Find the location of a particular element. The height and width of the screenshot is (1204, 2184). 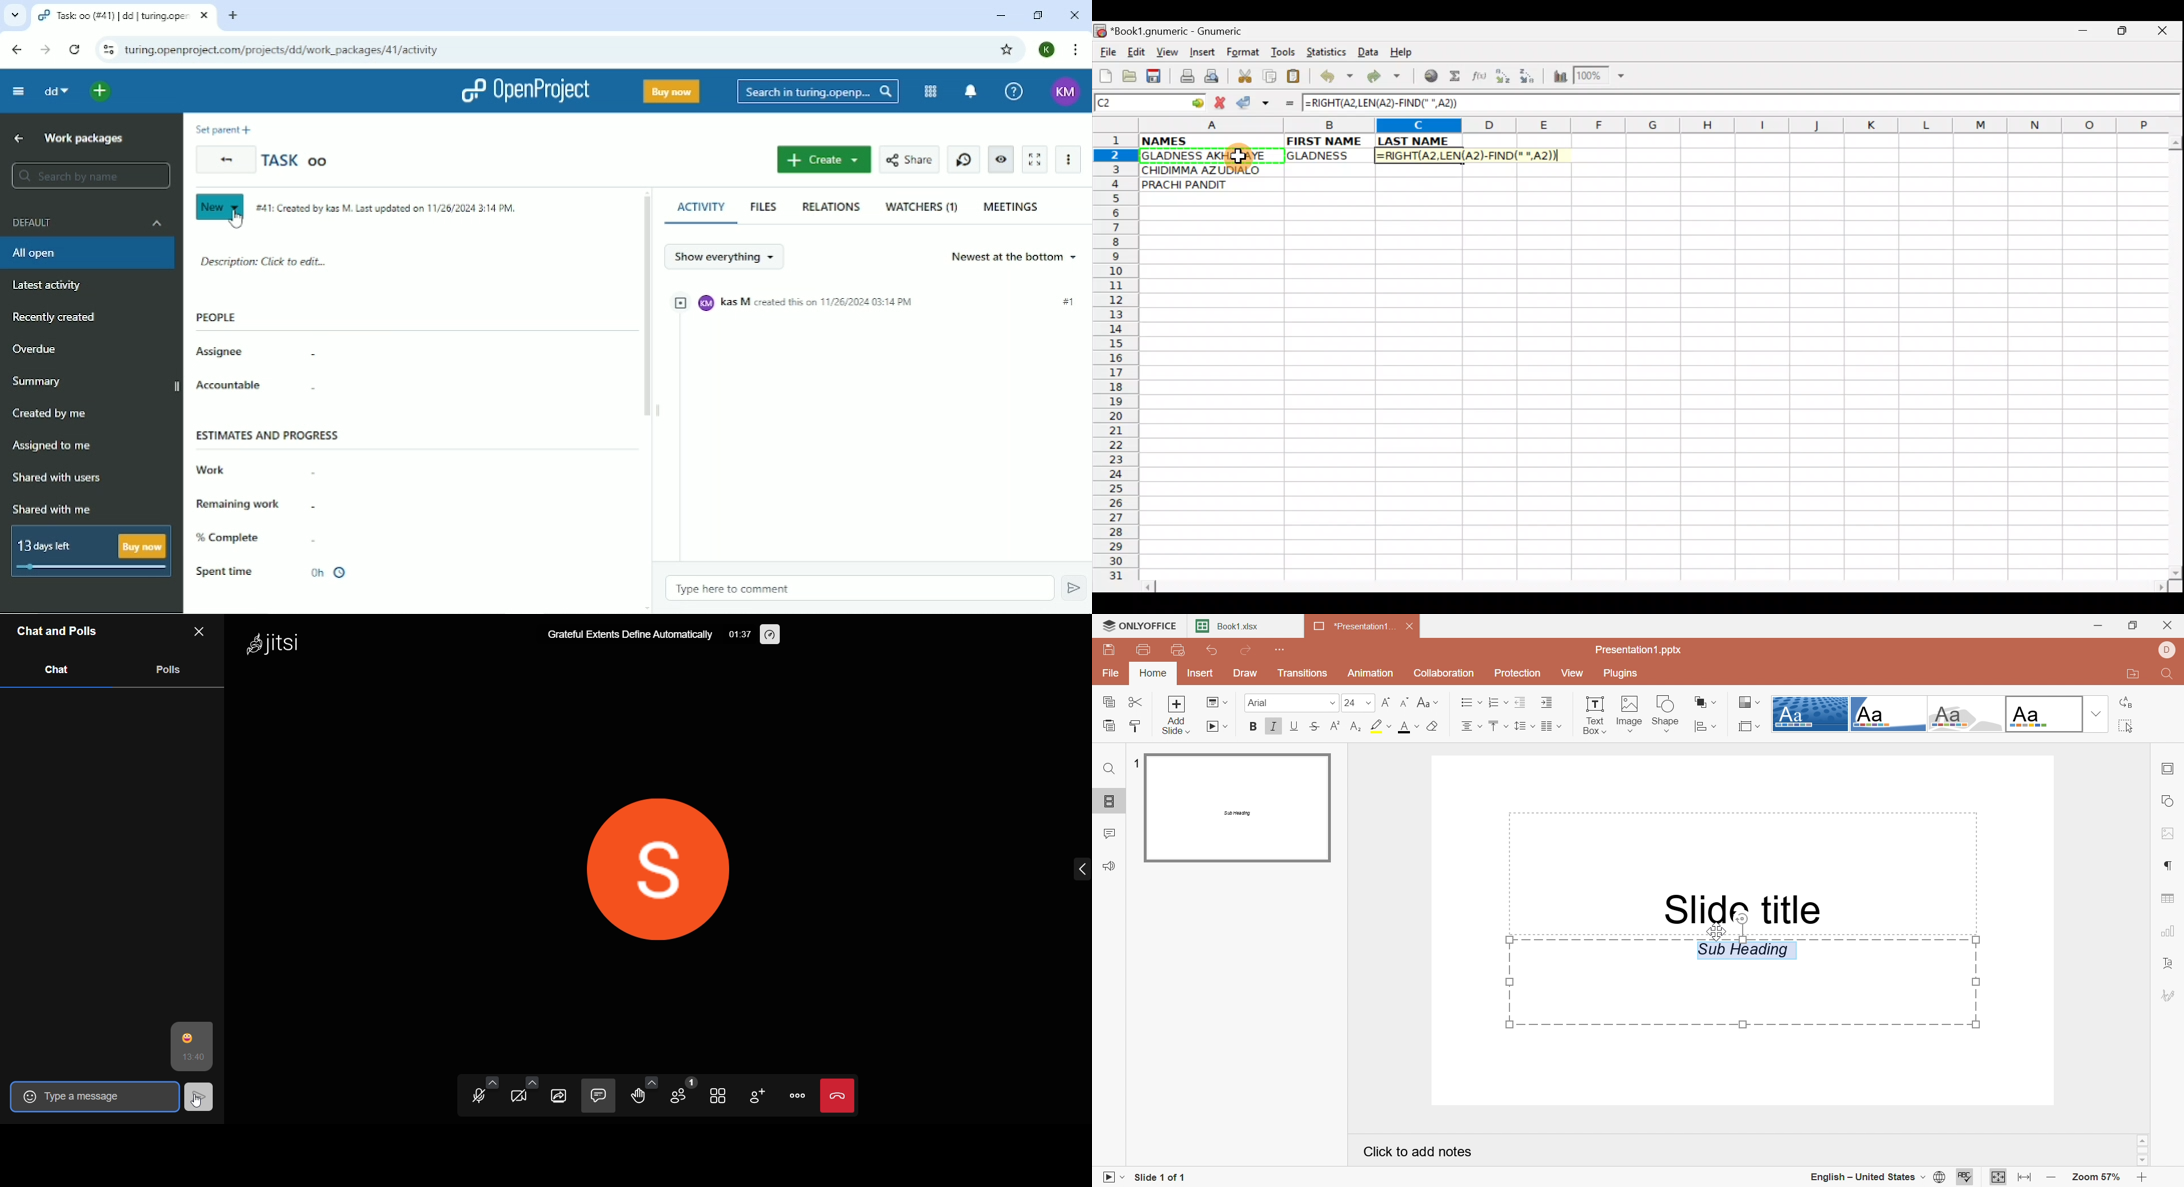

Slide settings is located at coordinates (2169, 769).